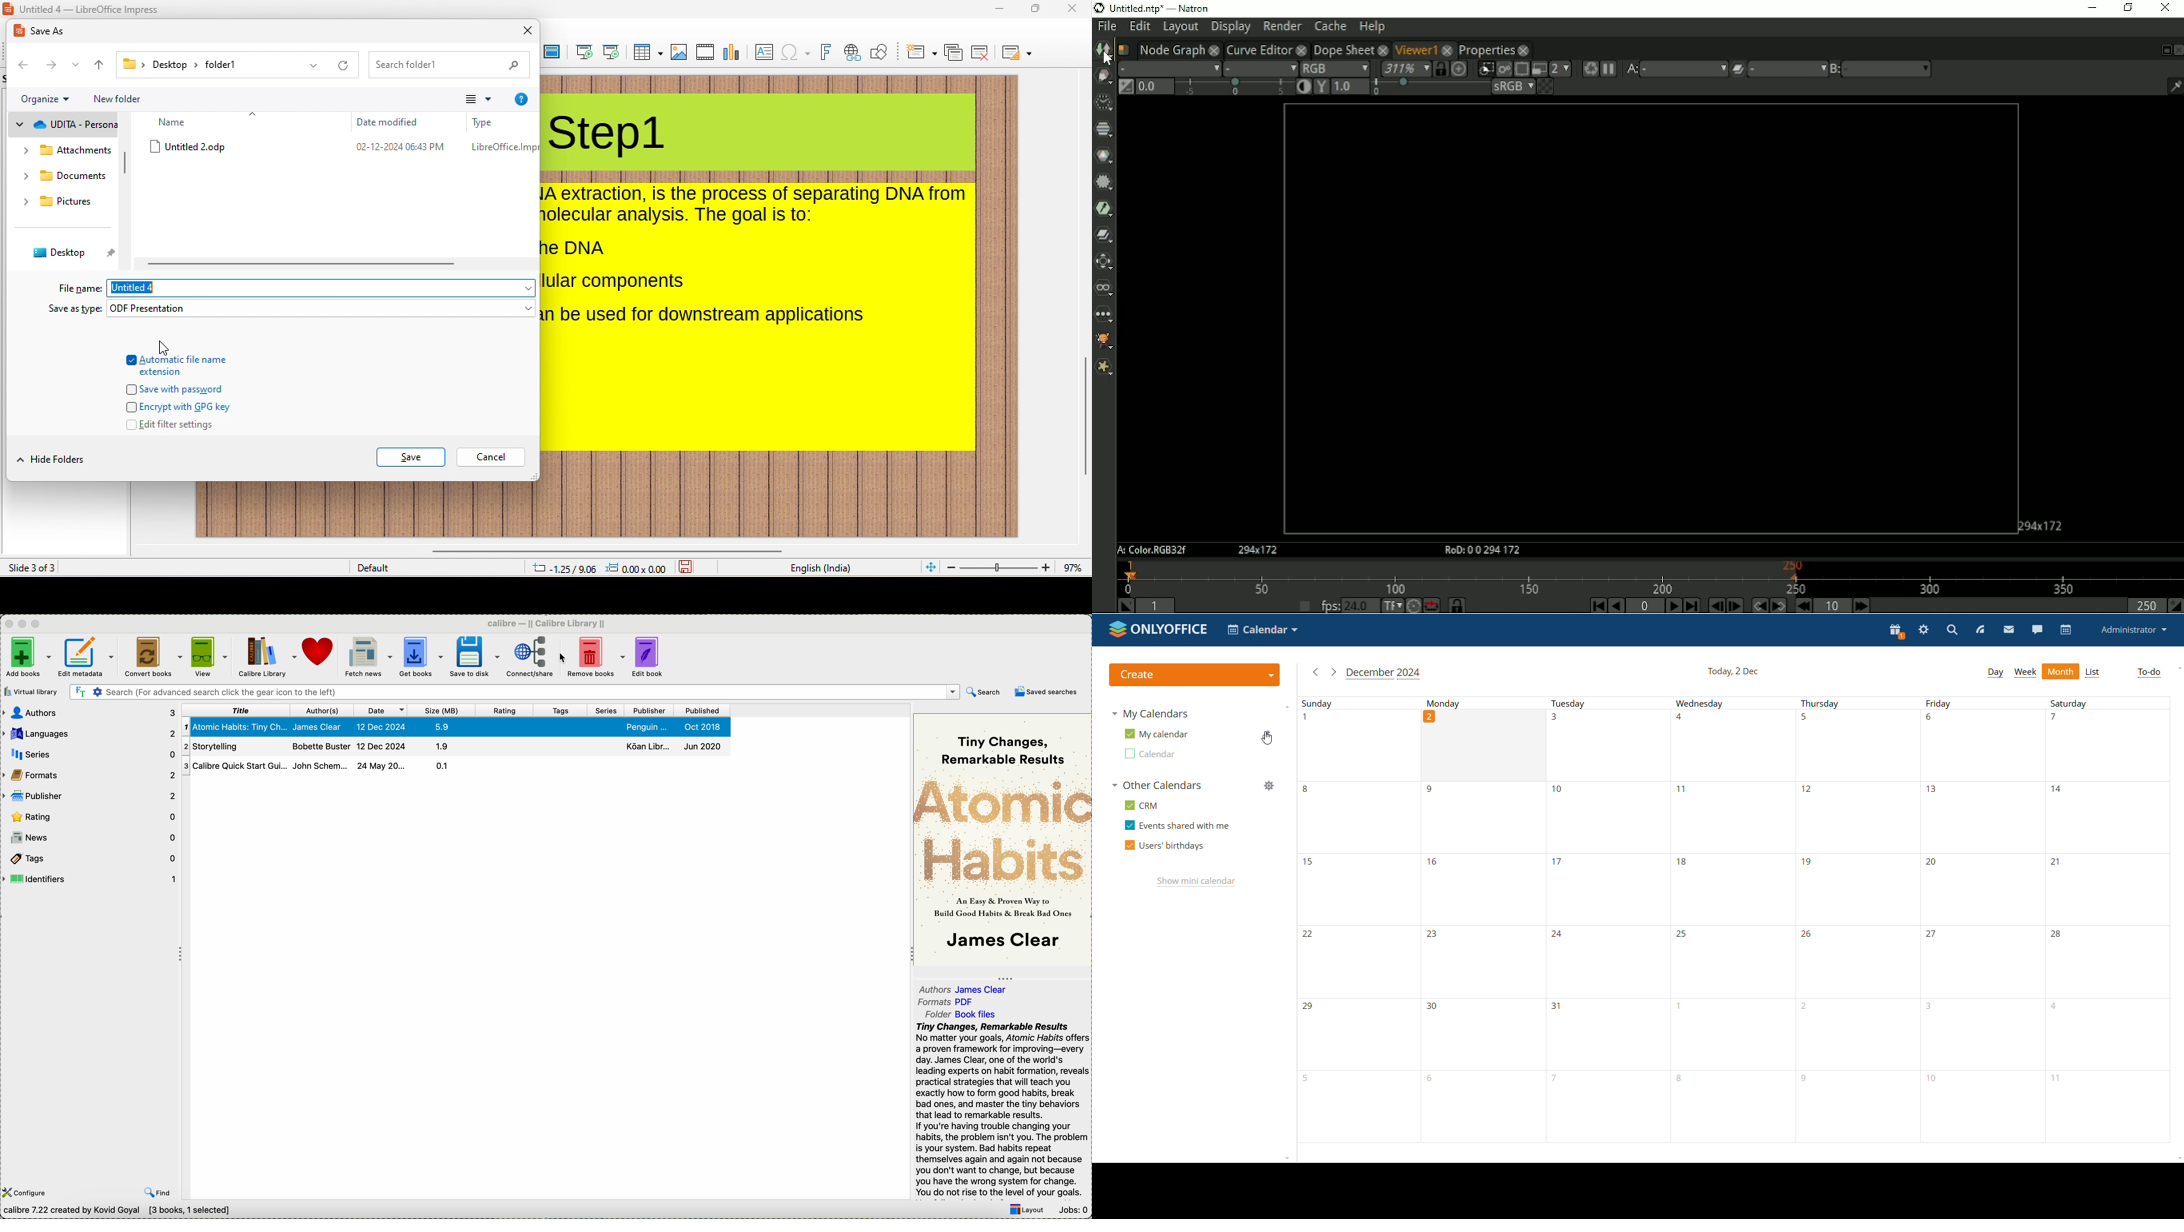 This screenshot has height=1232, width=2184. I want to click on horizontal scroll bar, so click(604, 548).